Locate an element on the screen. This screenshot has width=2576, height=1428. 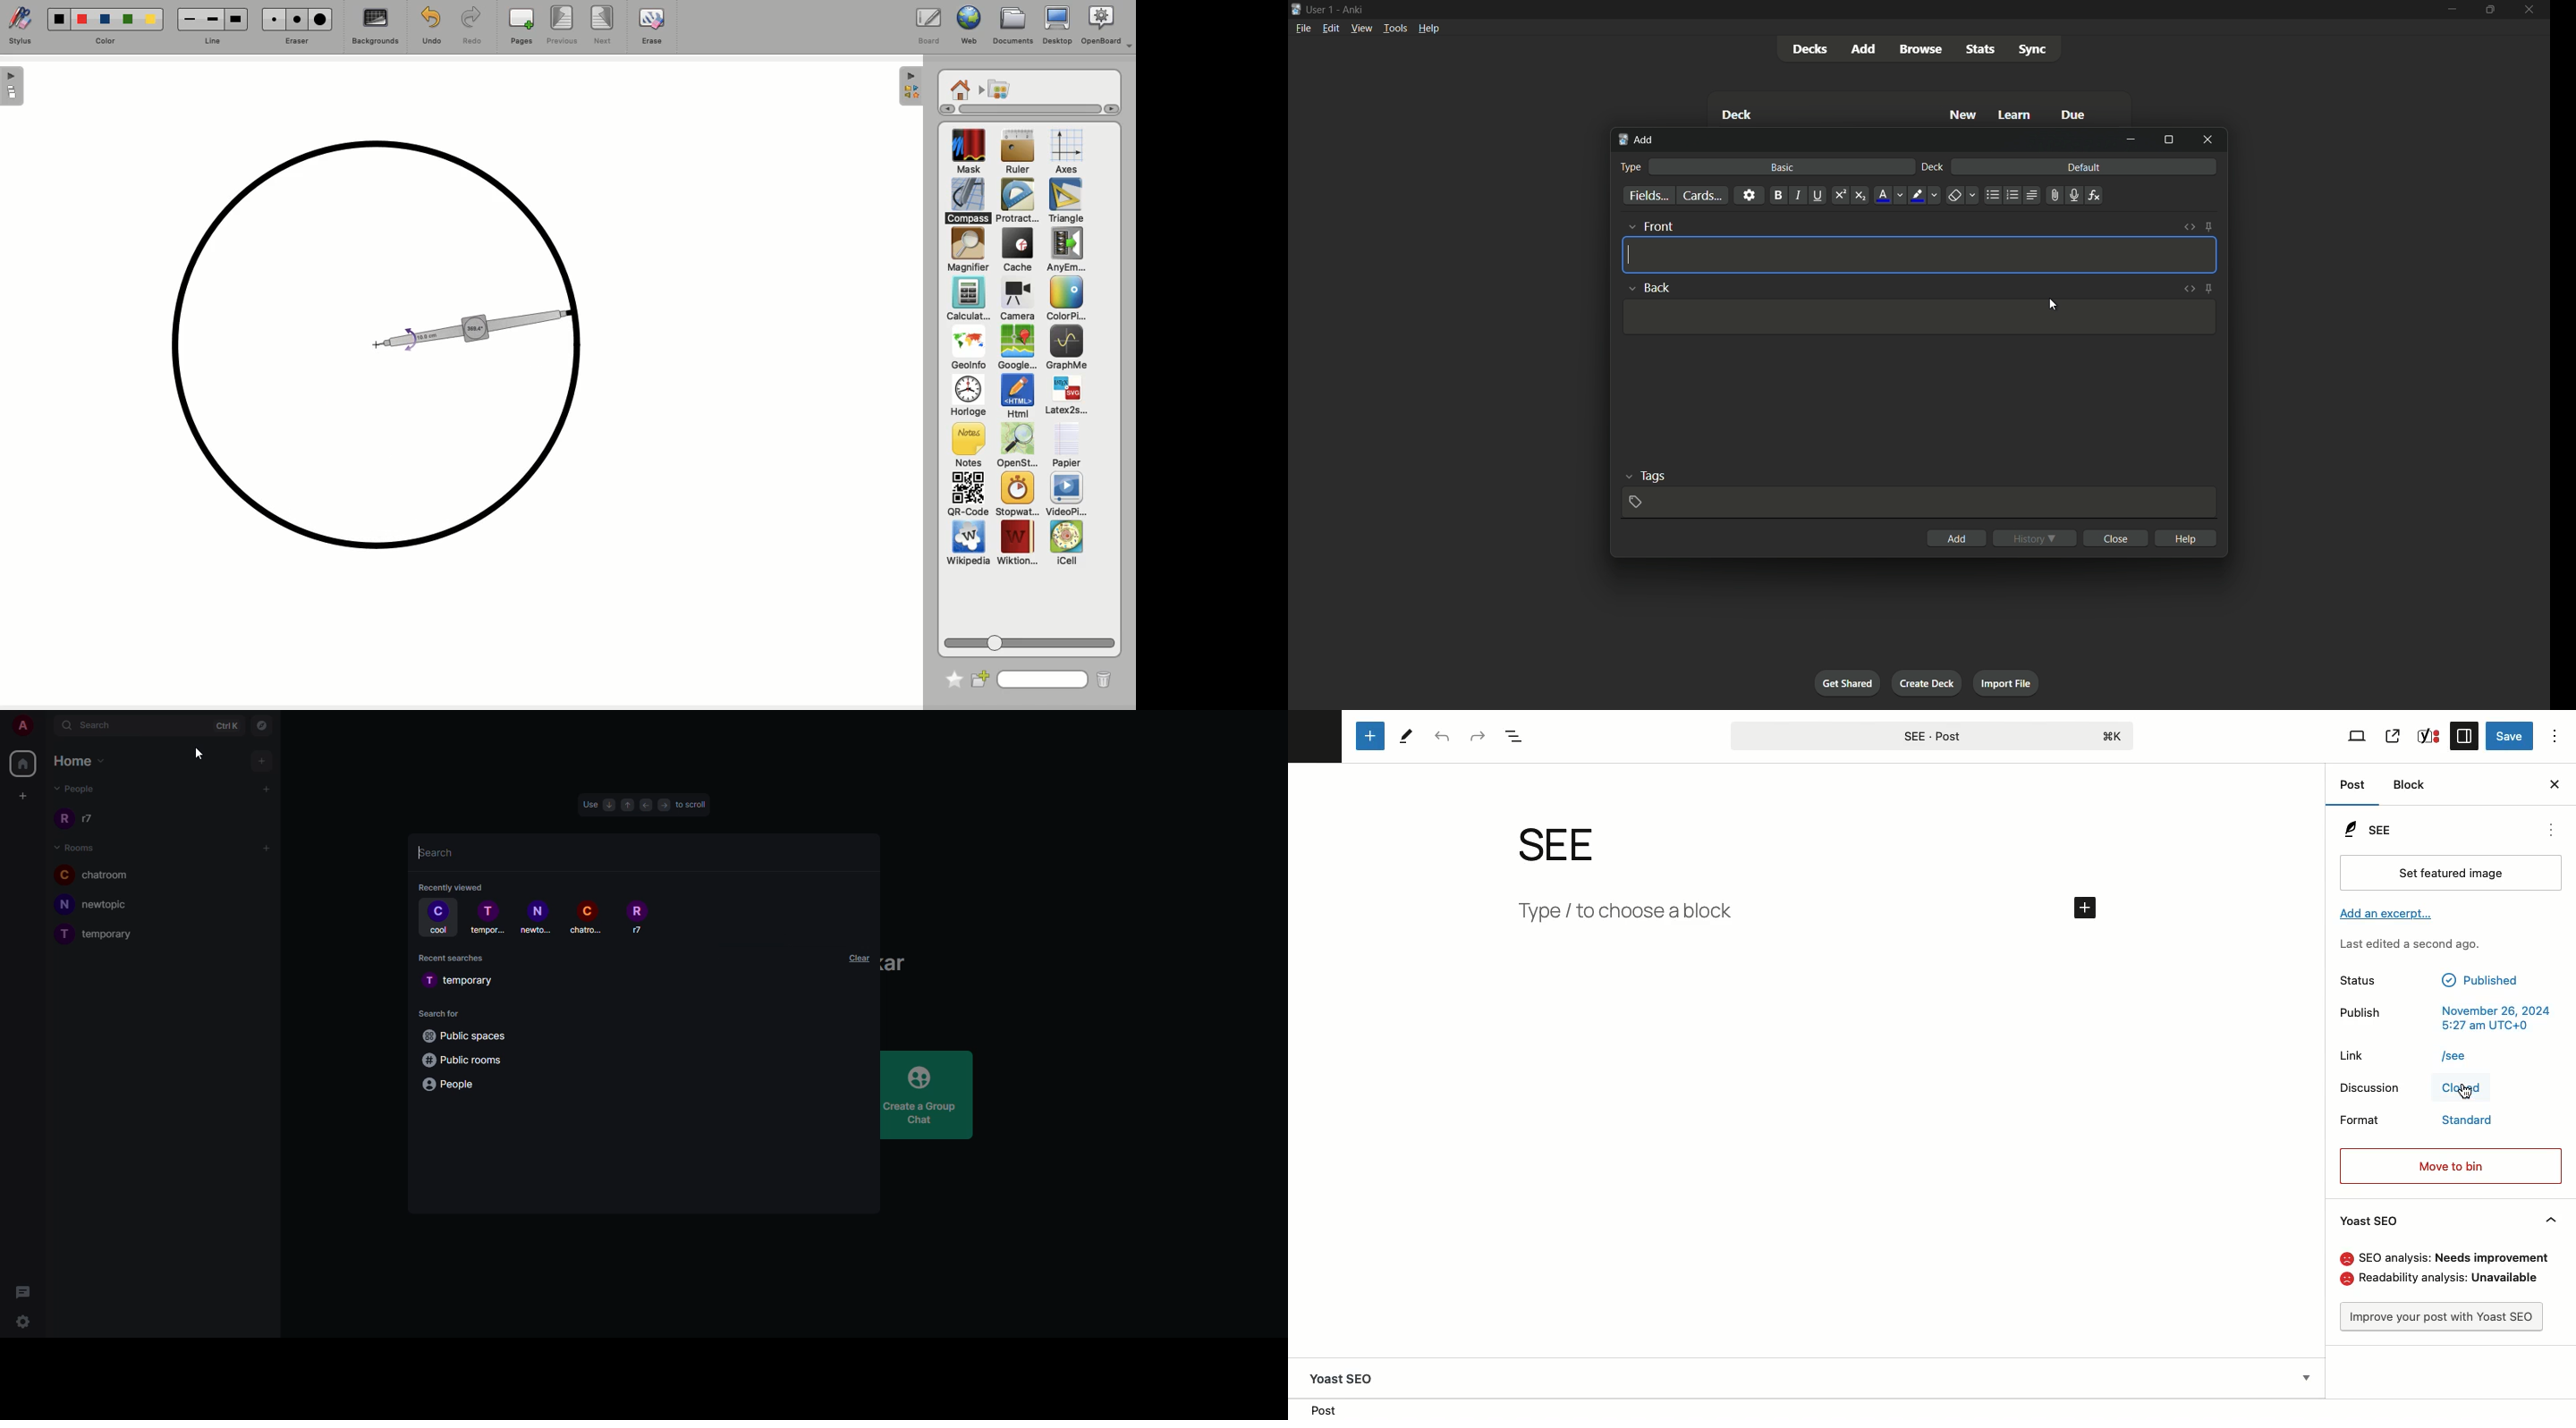
add tag is located at coordinates (1635, 502).